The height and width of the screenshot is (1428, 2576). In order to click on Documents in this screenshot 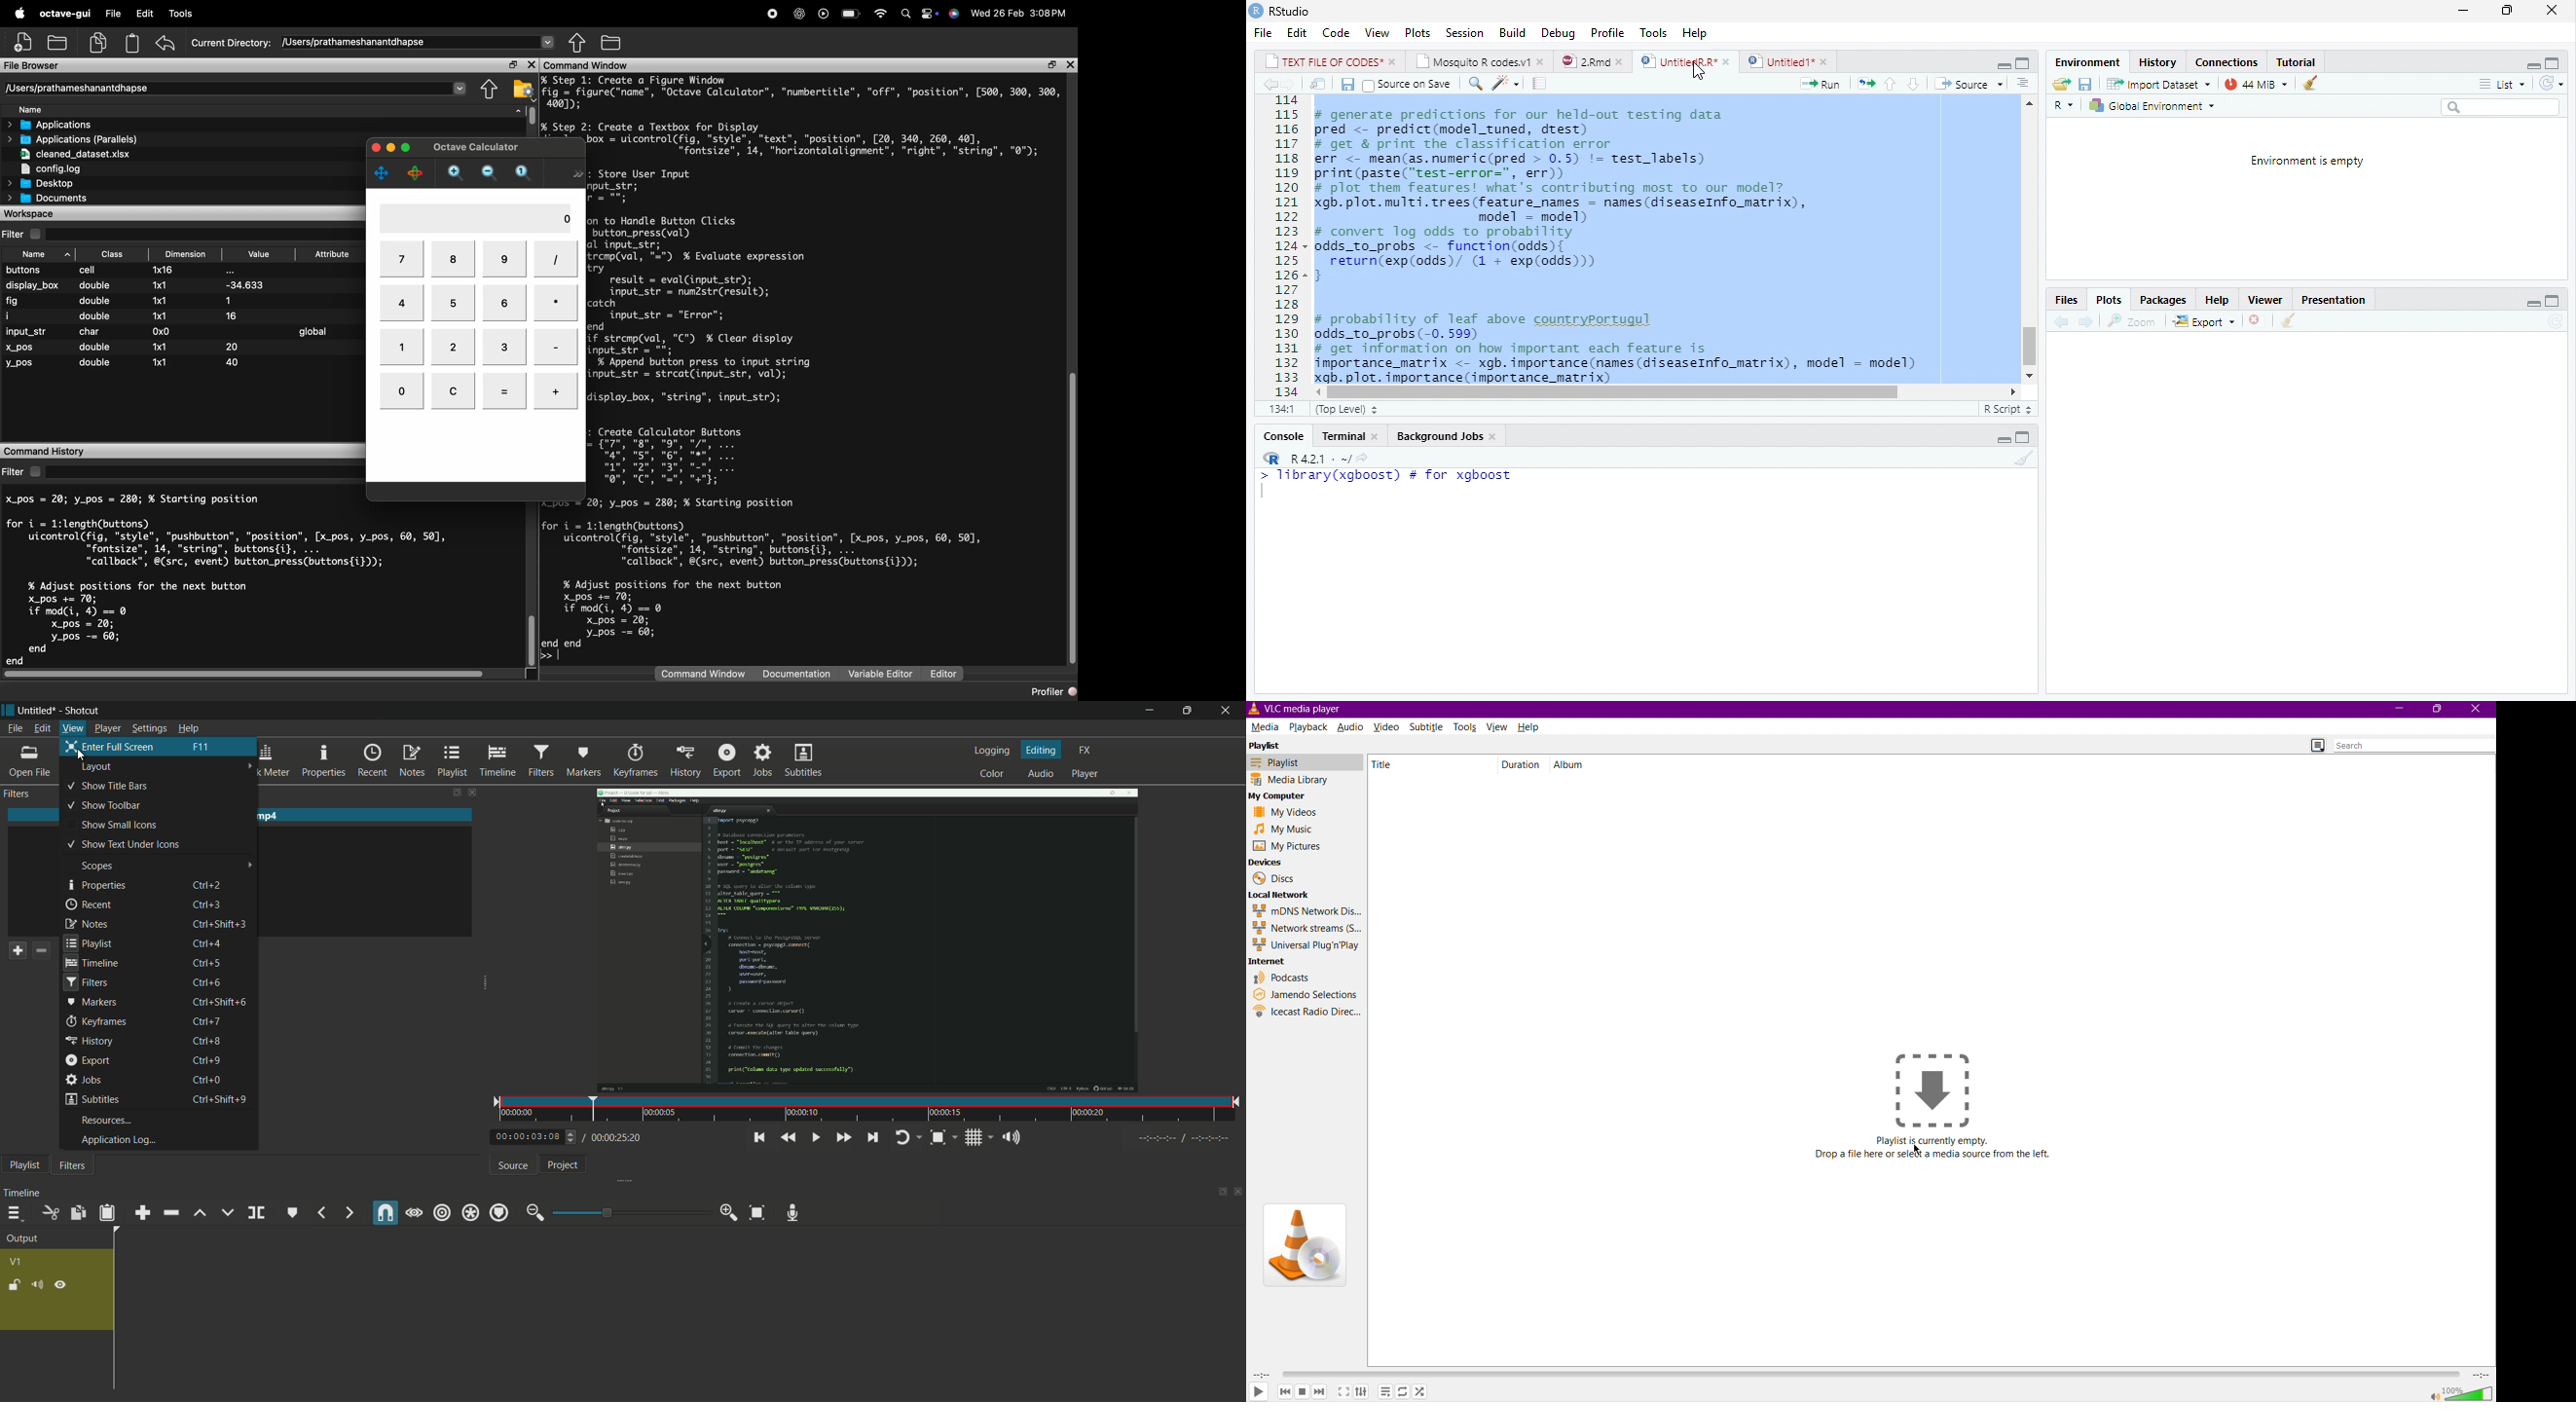, I will do `click(45, 198)`.